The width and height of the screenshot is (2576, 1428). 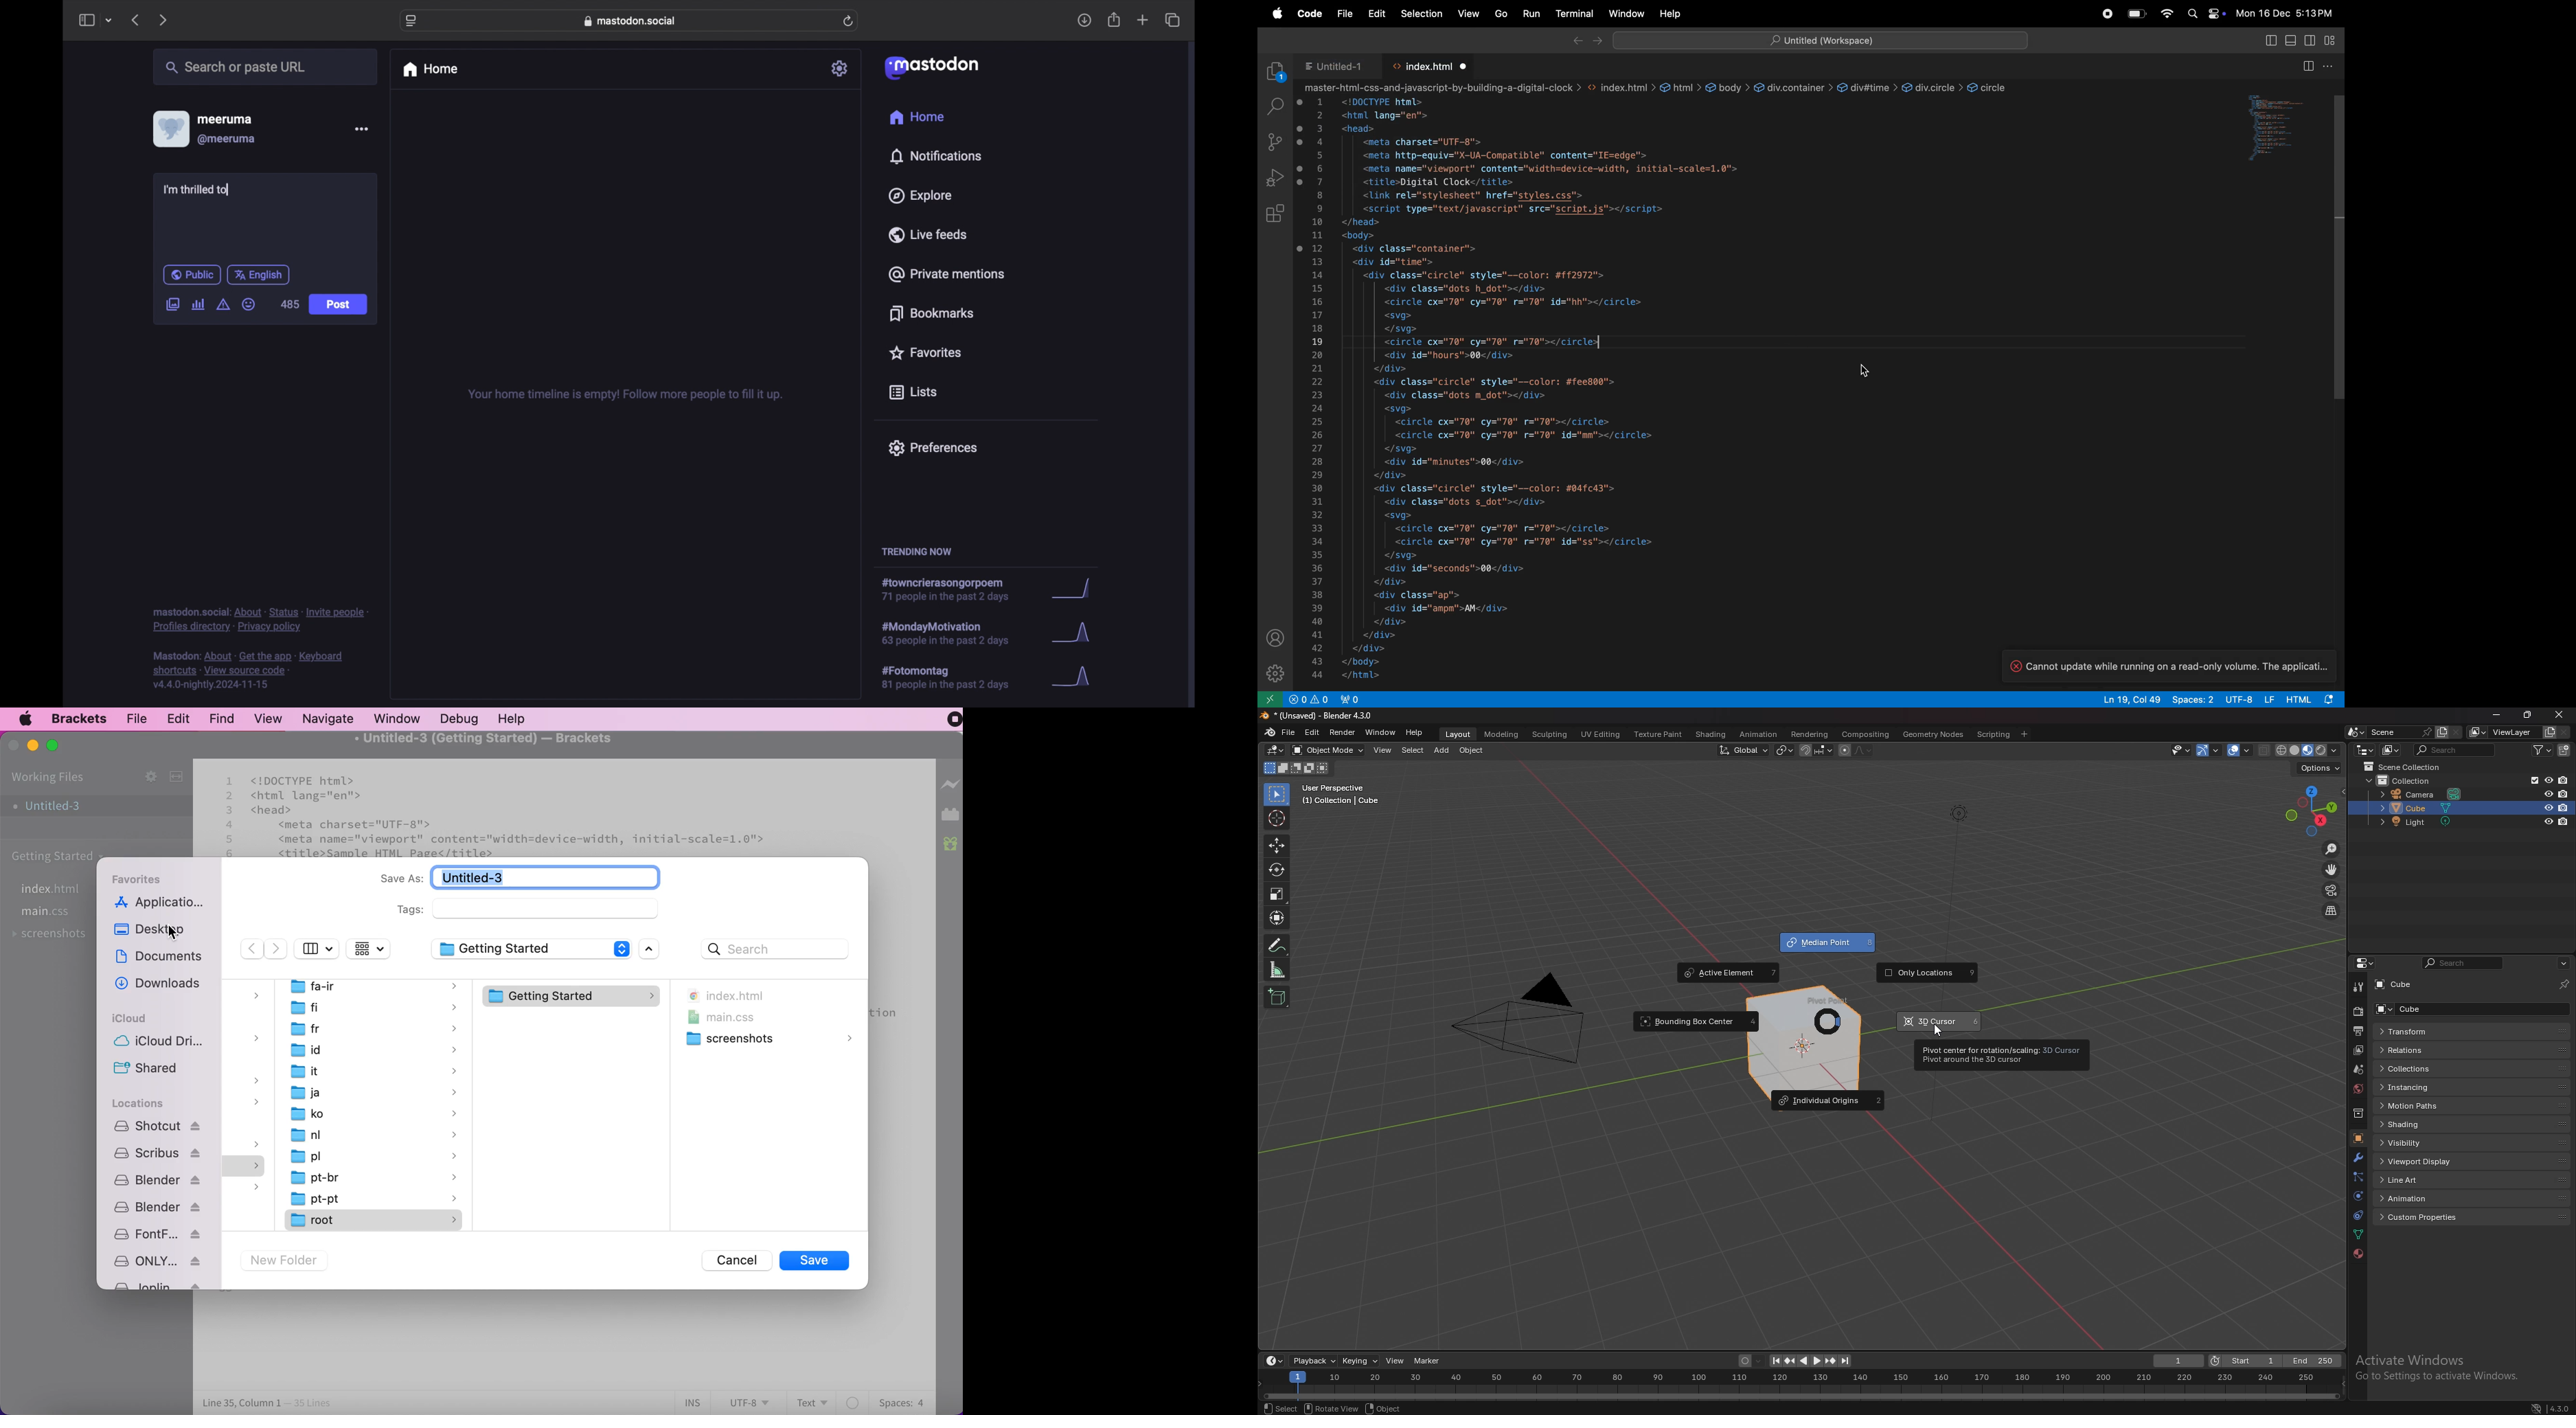 I want to click on favorites, so click(x=139, y=880).